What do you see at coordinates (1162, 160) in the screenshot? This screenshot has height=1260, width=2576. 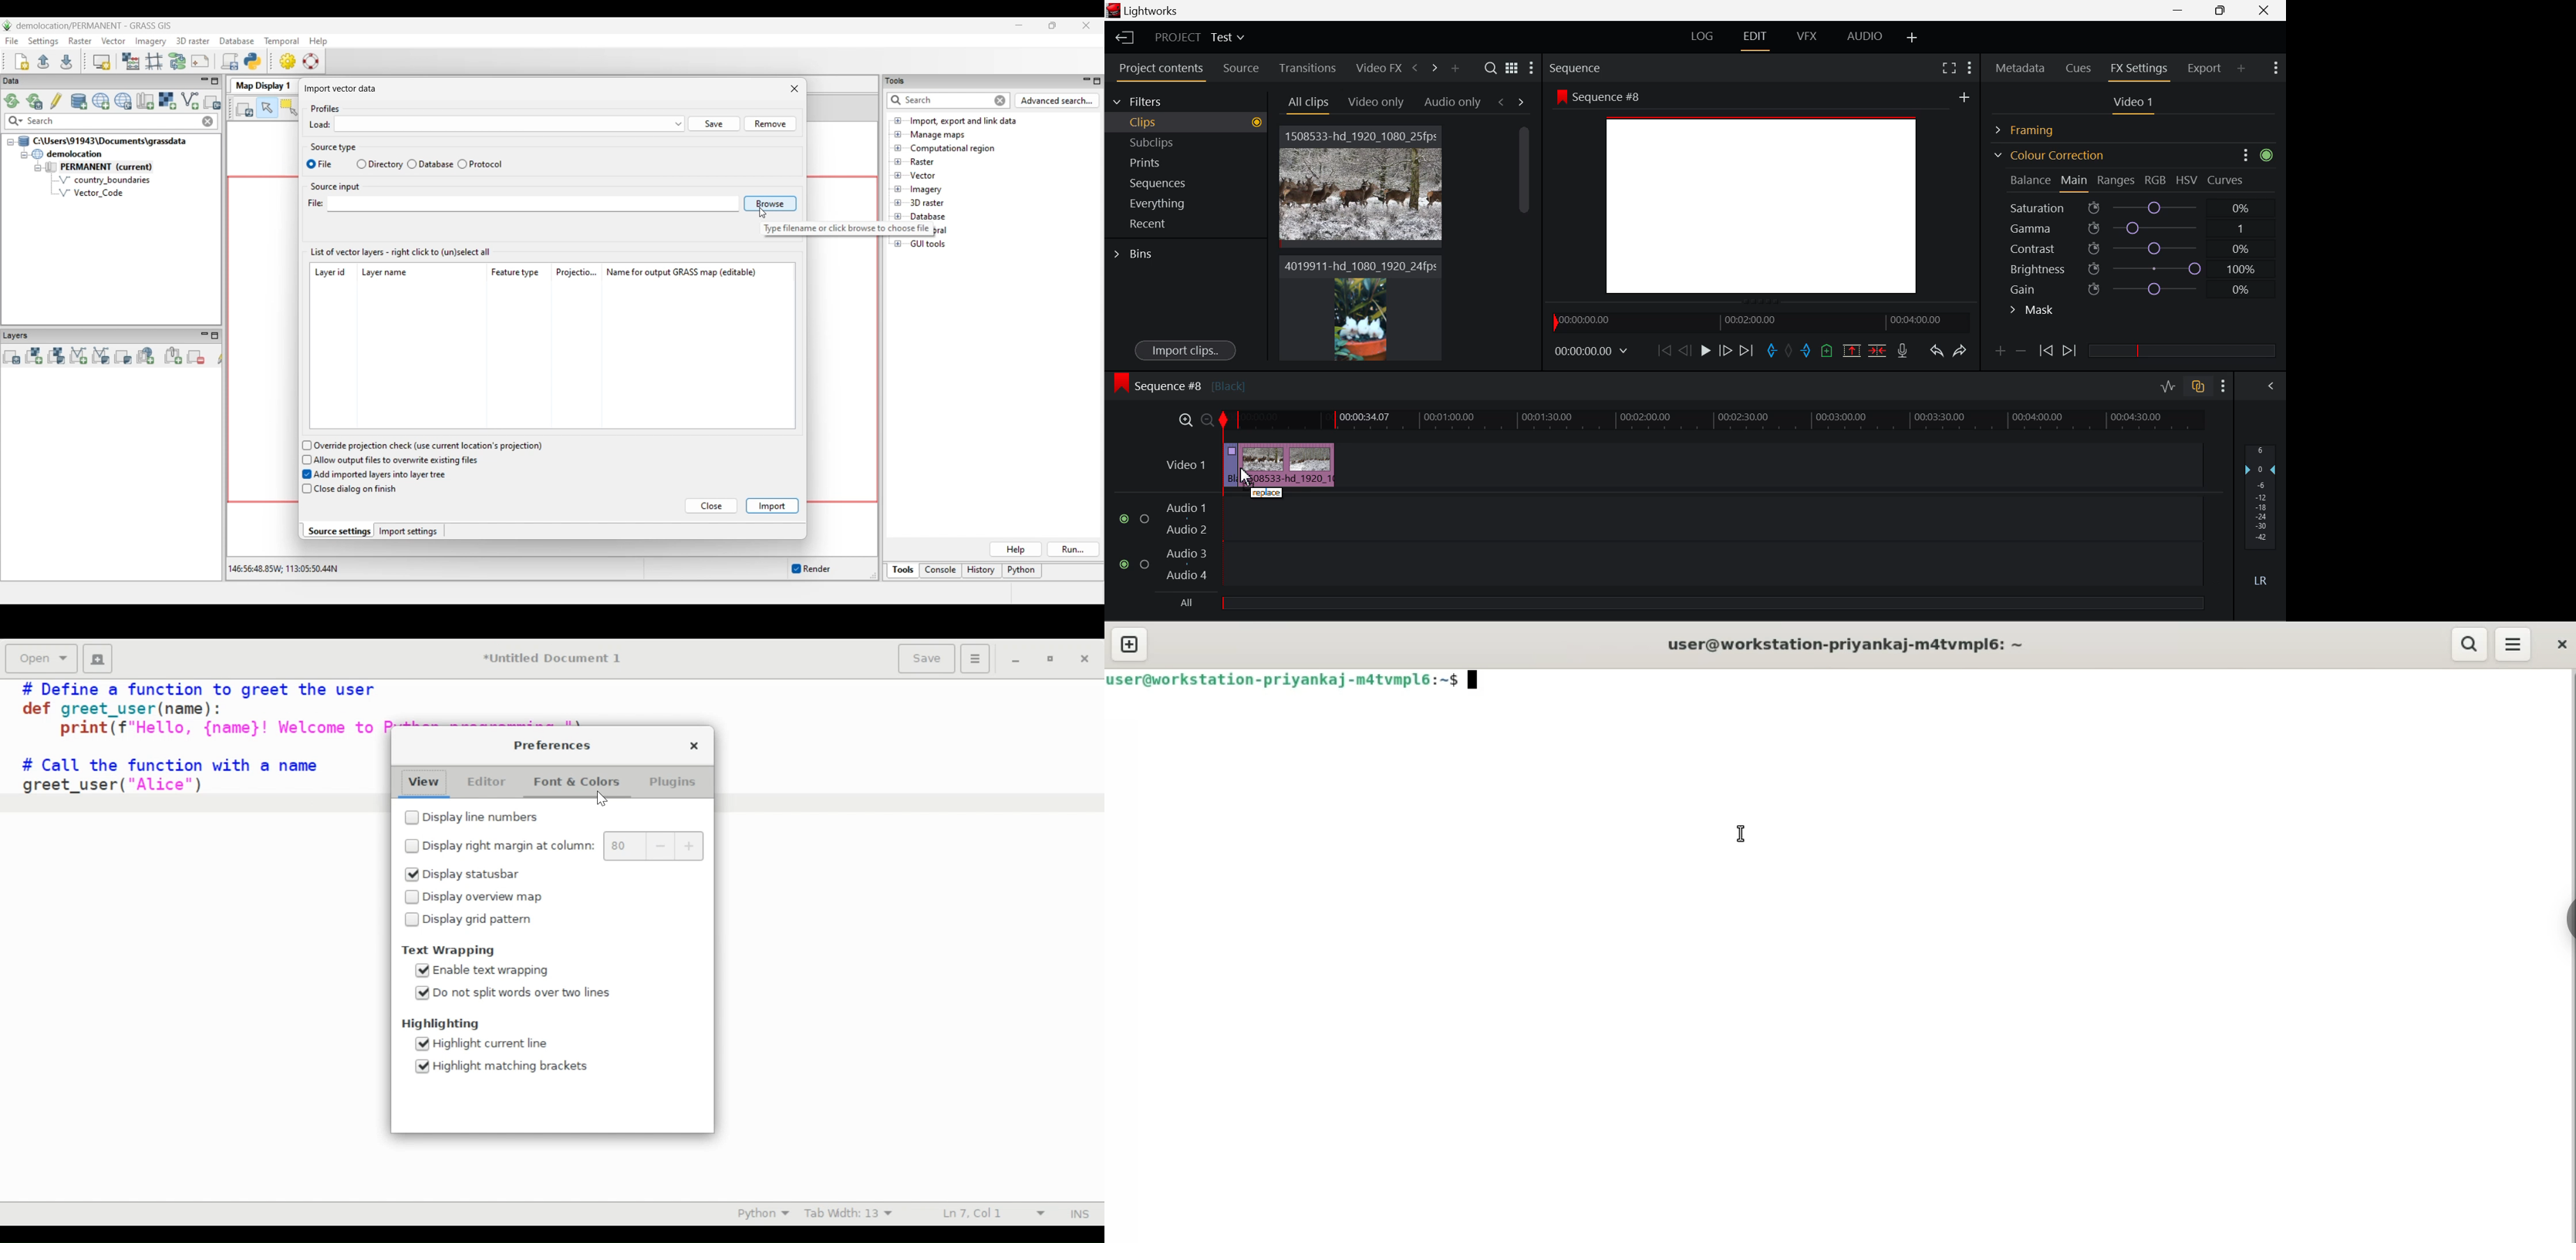 I see `Prints` at bounding box center [1162, 160].